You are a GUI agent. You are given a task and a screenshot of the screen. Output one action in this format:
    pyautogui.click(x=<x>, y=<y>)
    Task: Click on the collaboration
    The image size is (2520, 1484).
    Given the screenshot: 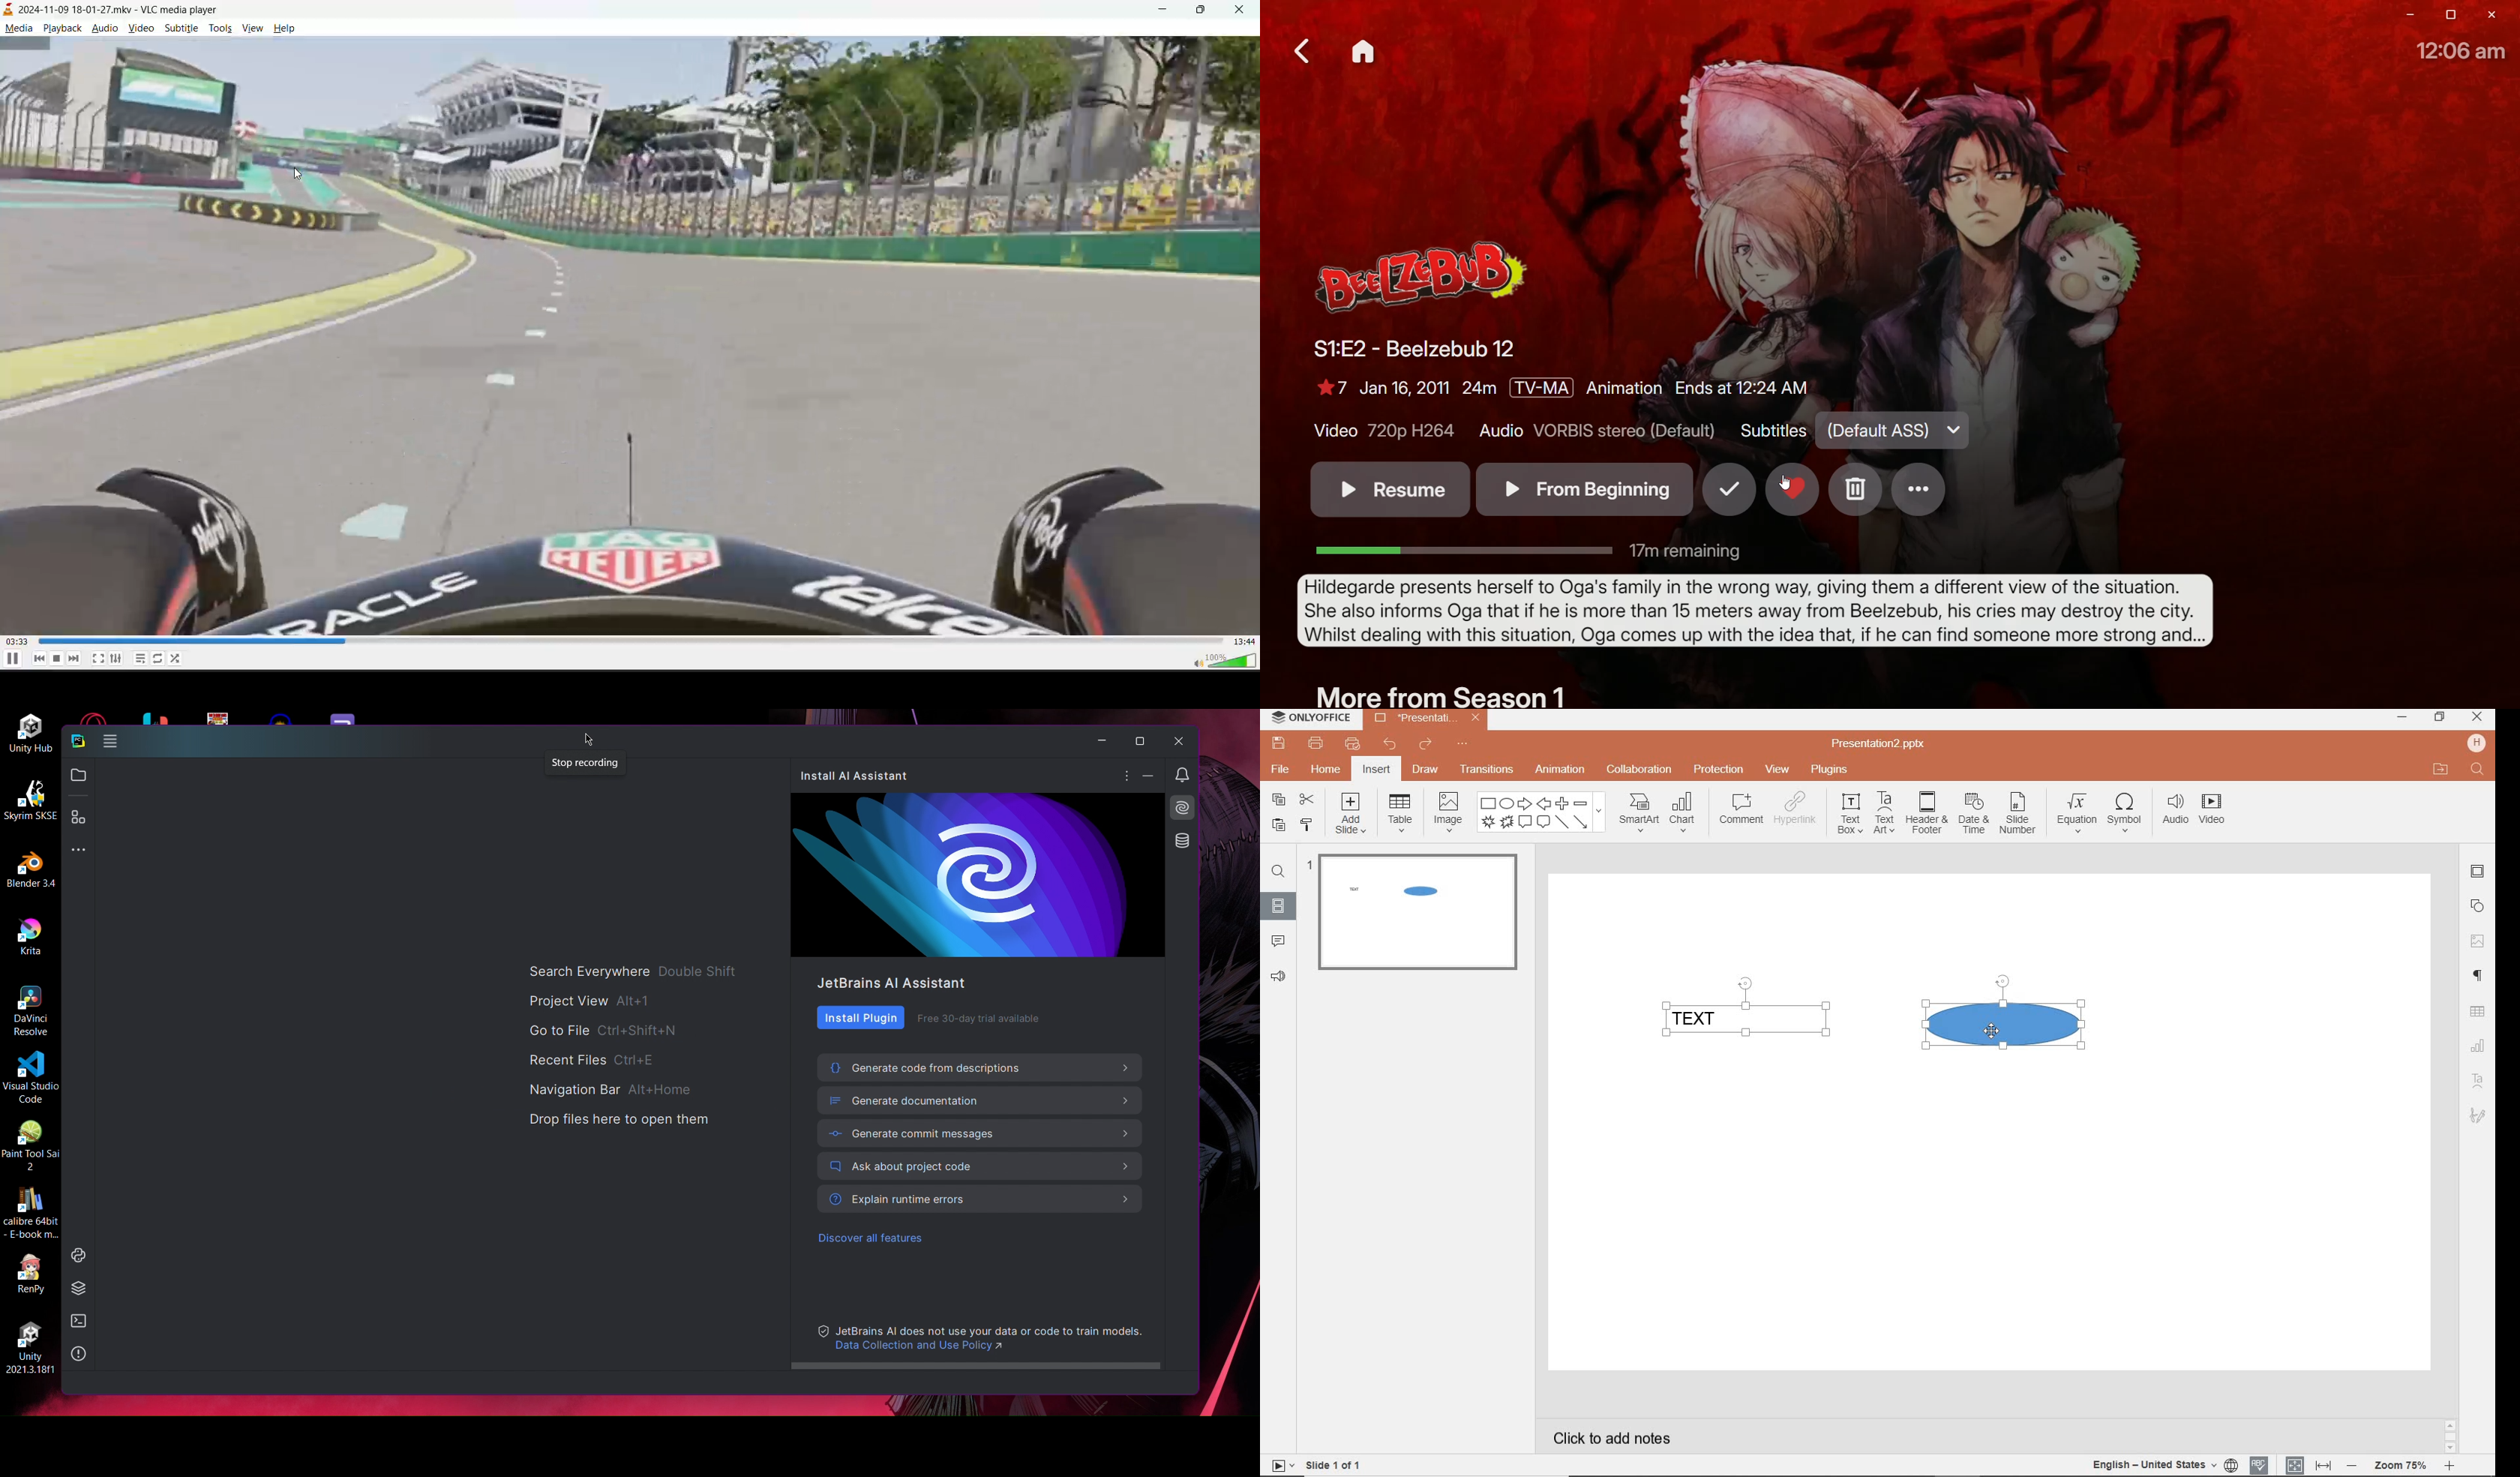 What is the action you would take?
    pyautogui.click(x=1637, y=771)
    